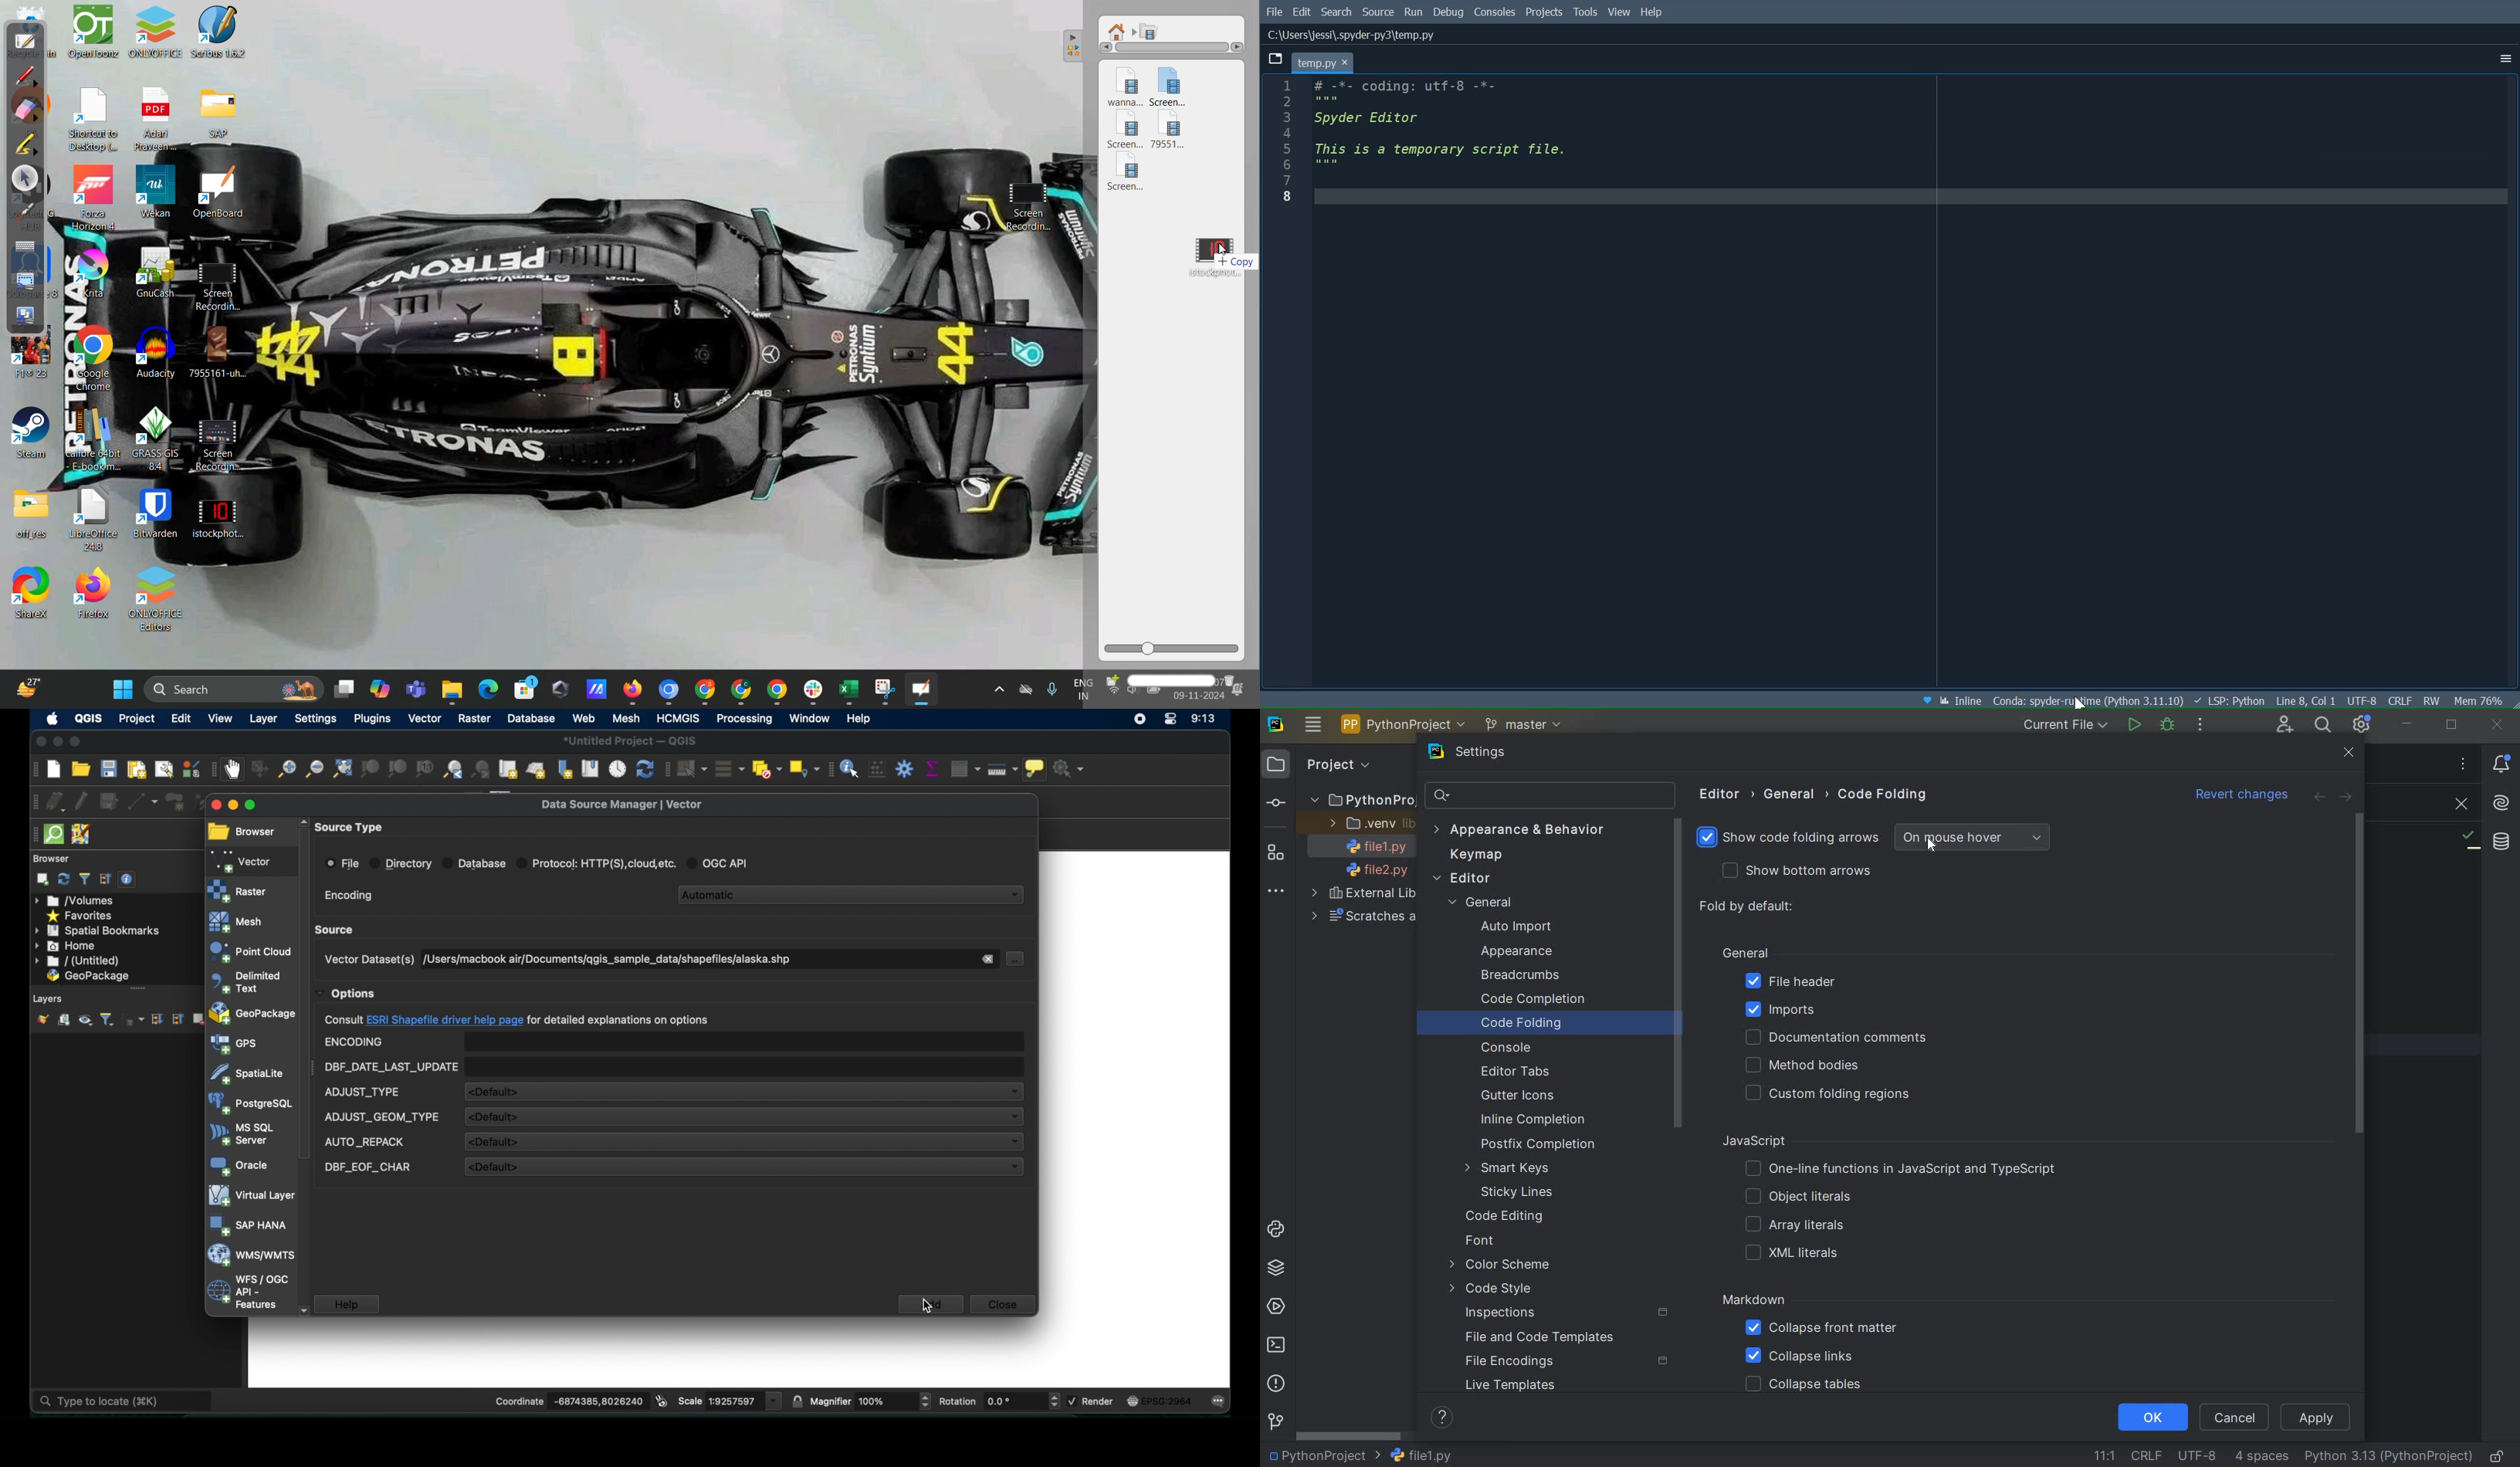 This screenshot has height=1484, width=2520. Describe the element at coordinates (1274, 12) in the screenshot. I see `File` at that location.